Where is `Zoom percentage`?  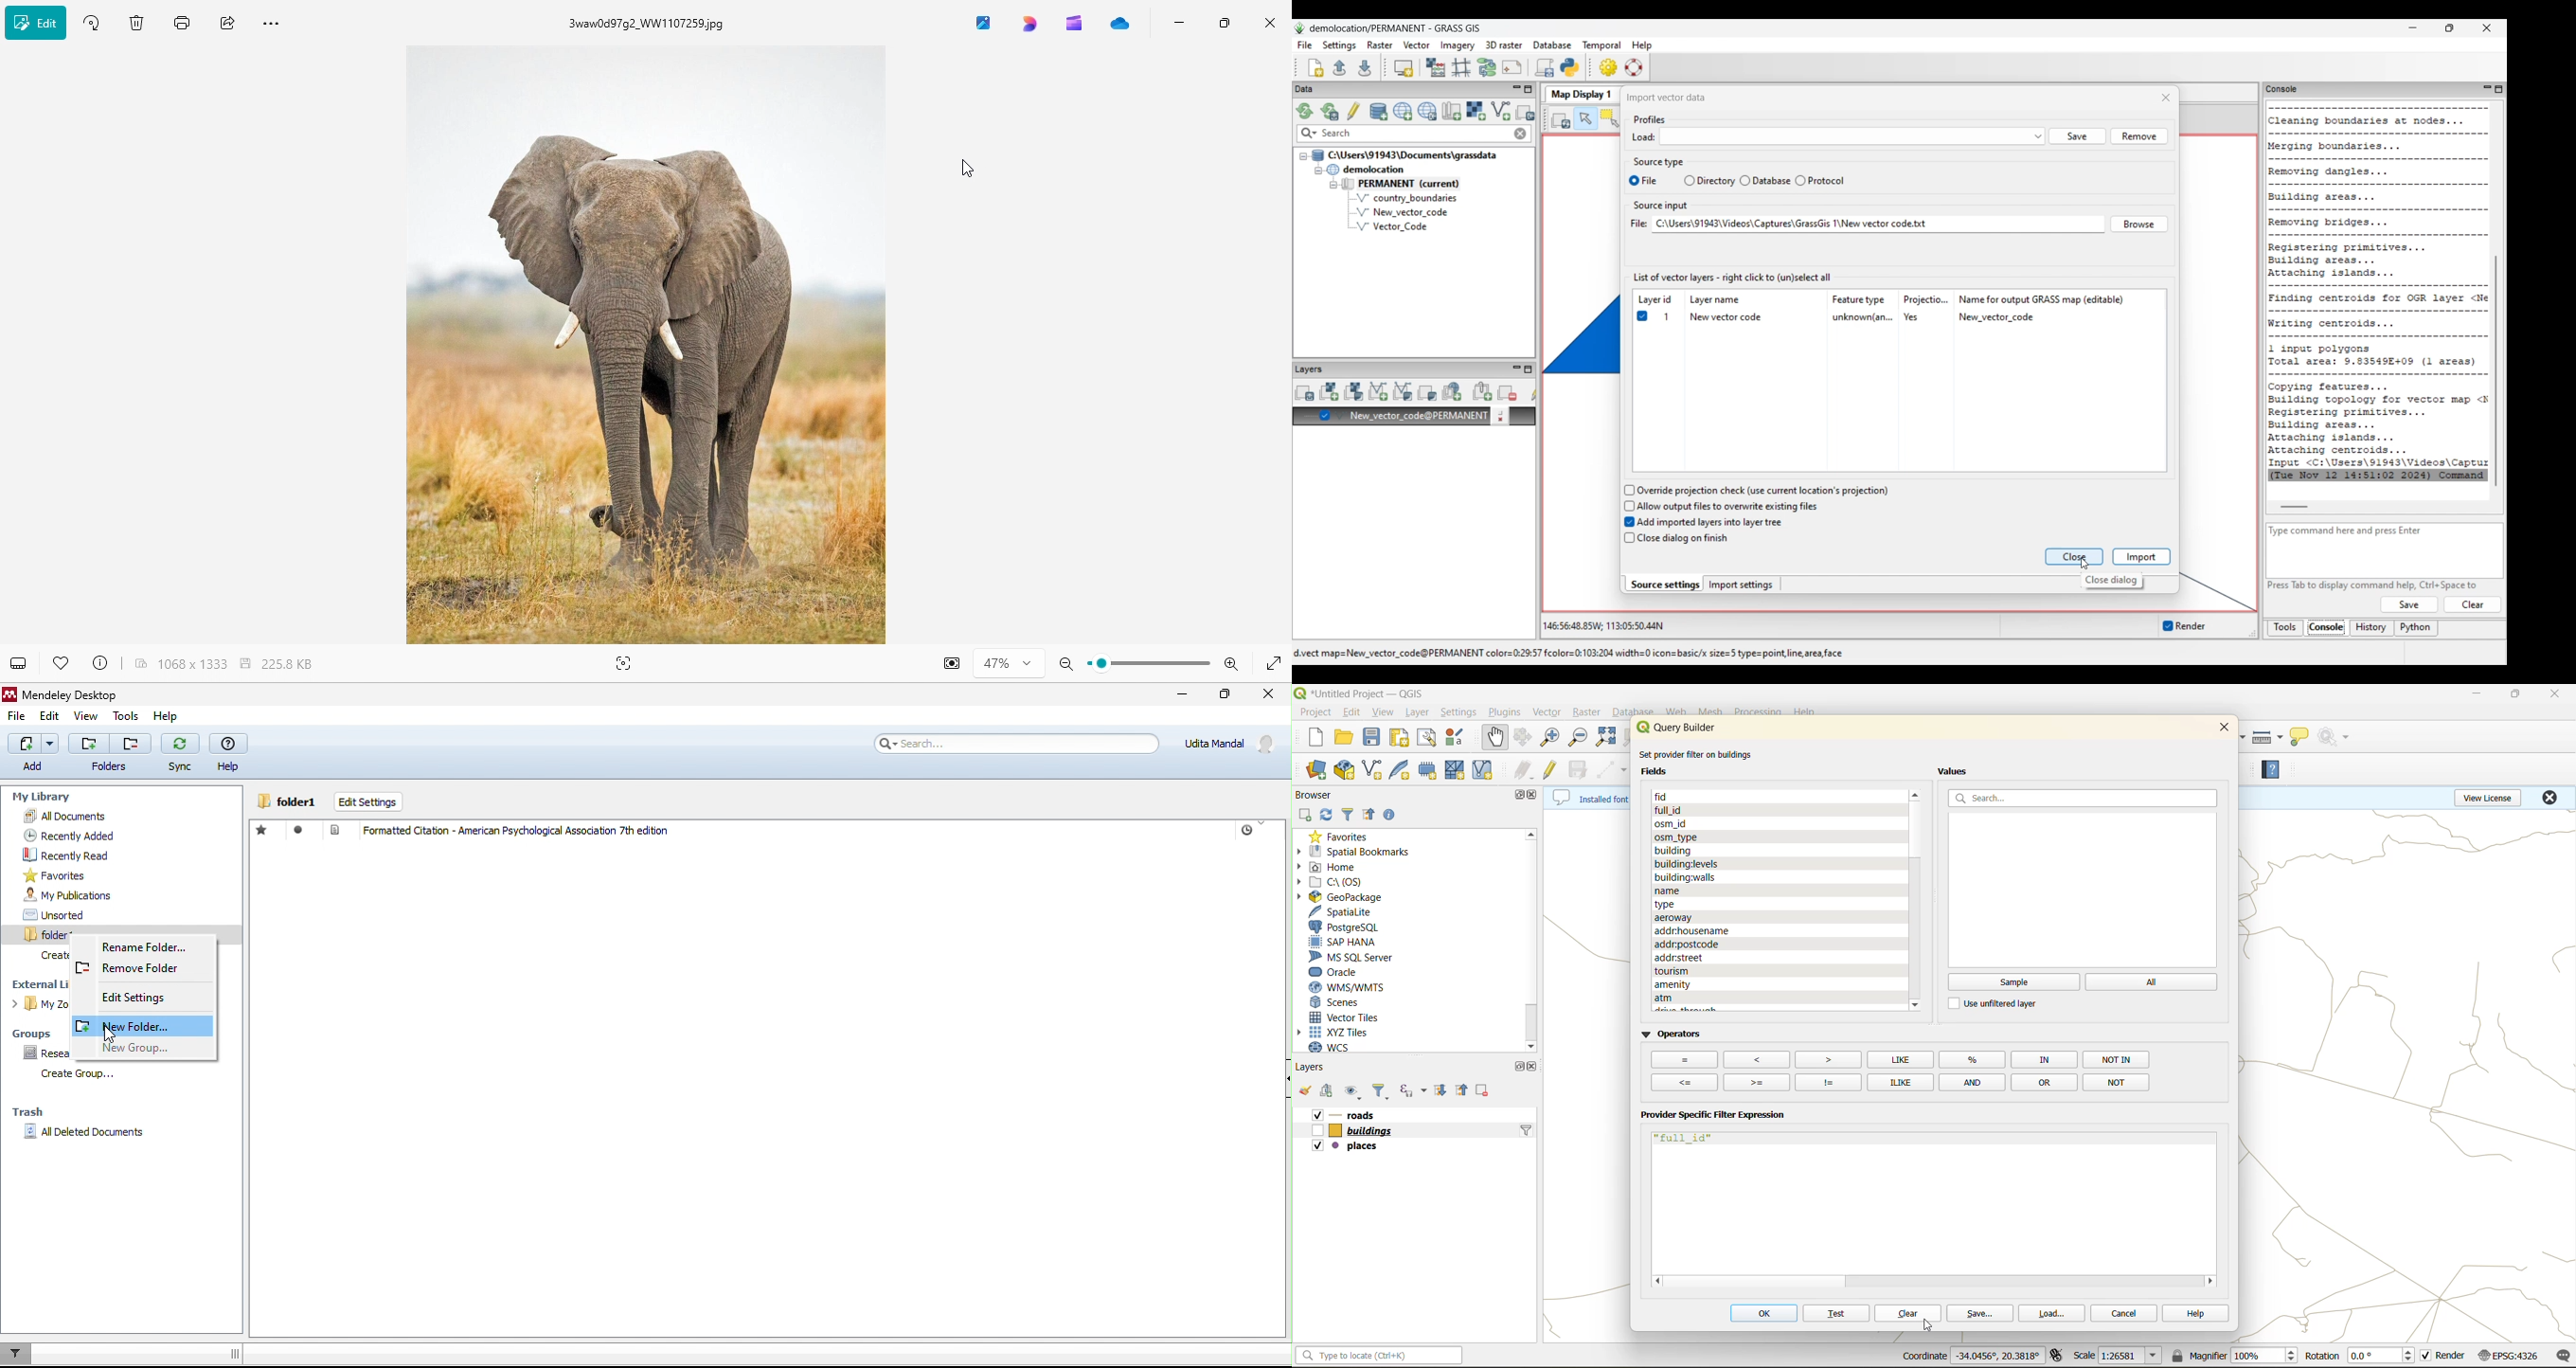 Zoom percentage is located at coordinates (1009, 661).